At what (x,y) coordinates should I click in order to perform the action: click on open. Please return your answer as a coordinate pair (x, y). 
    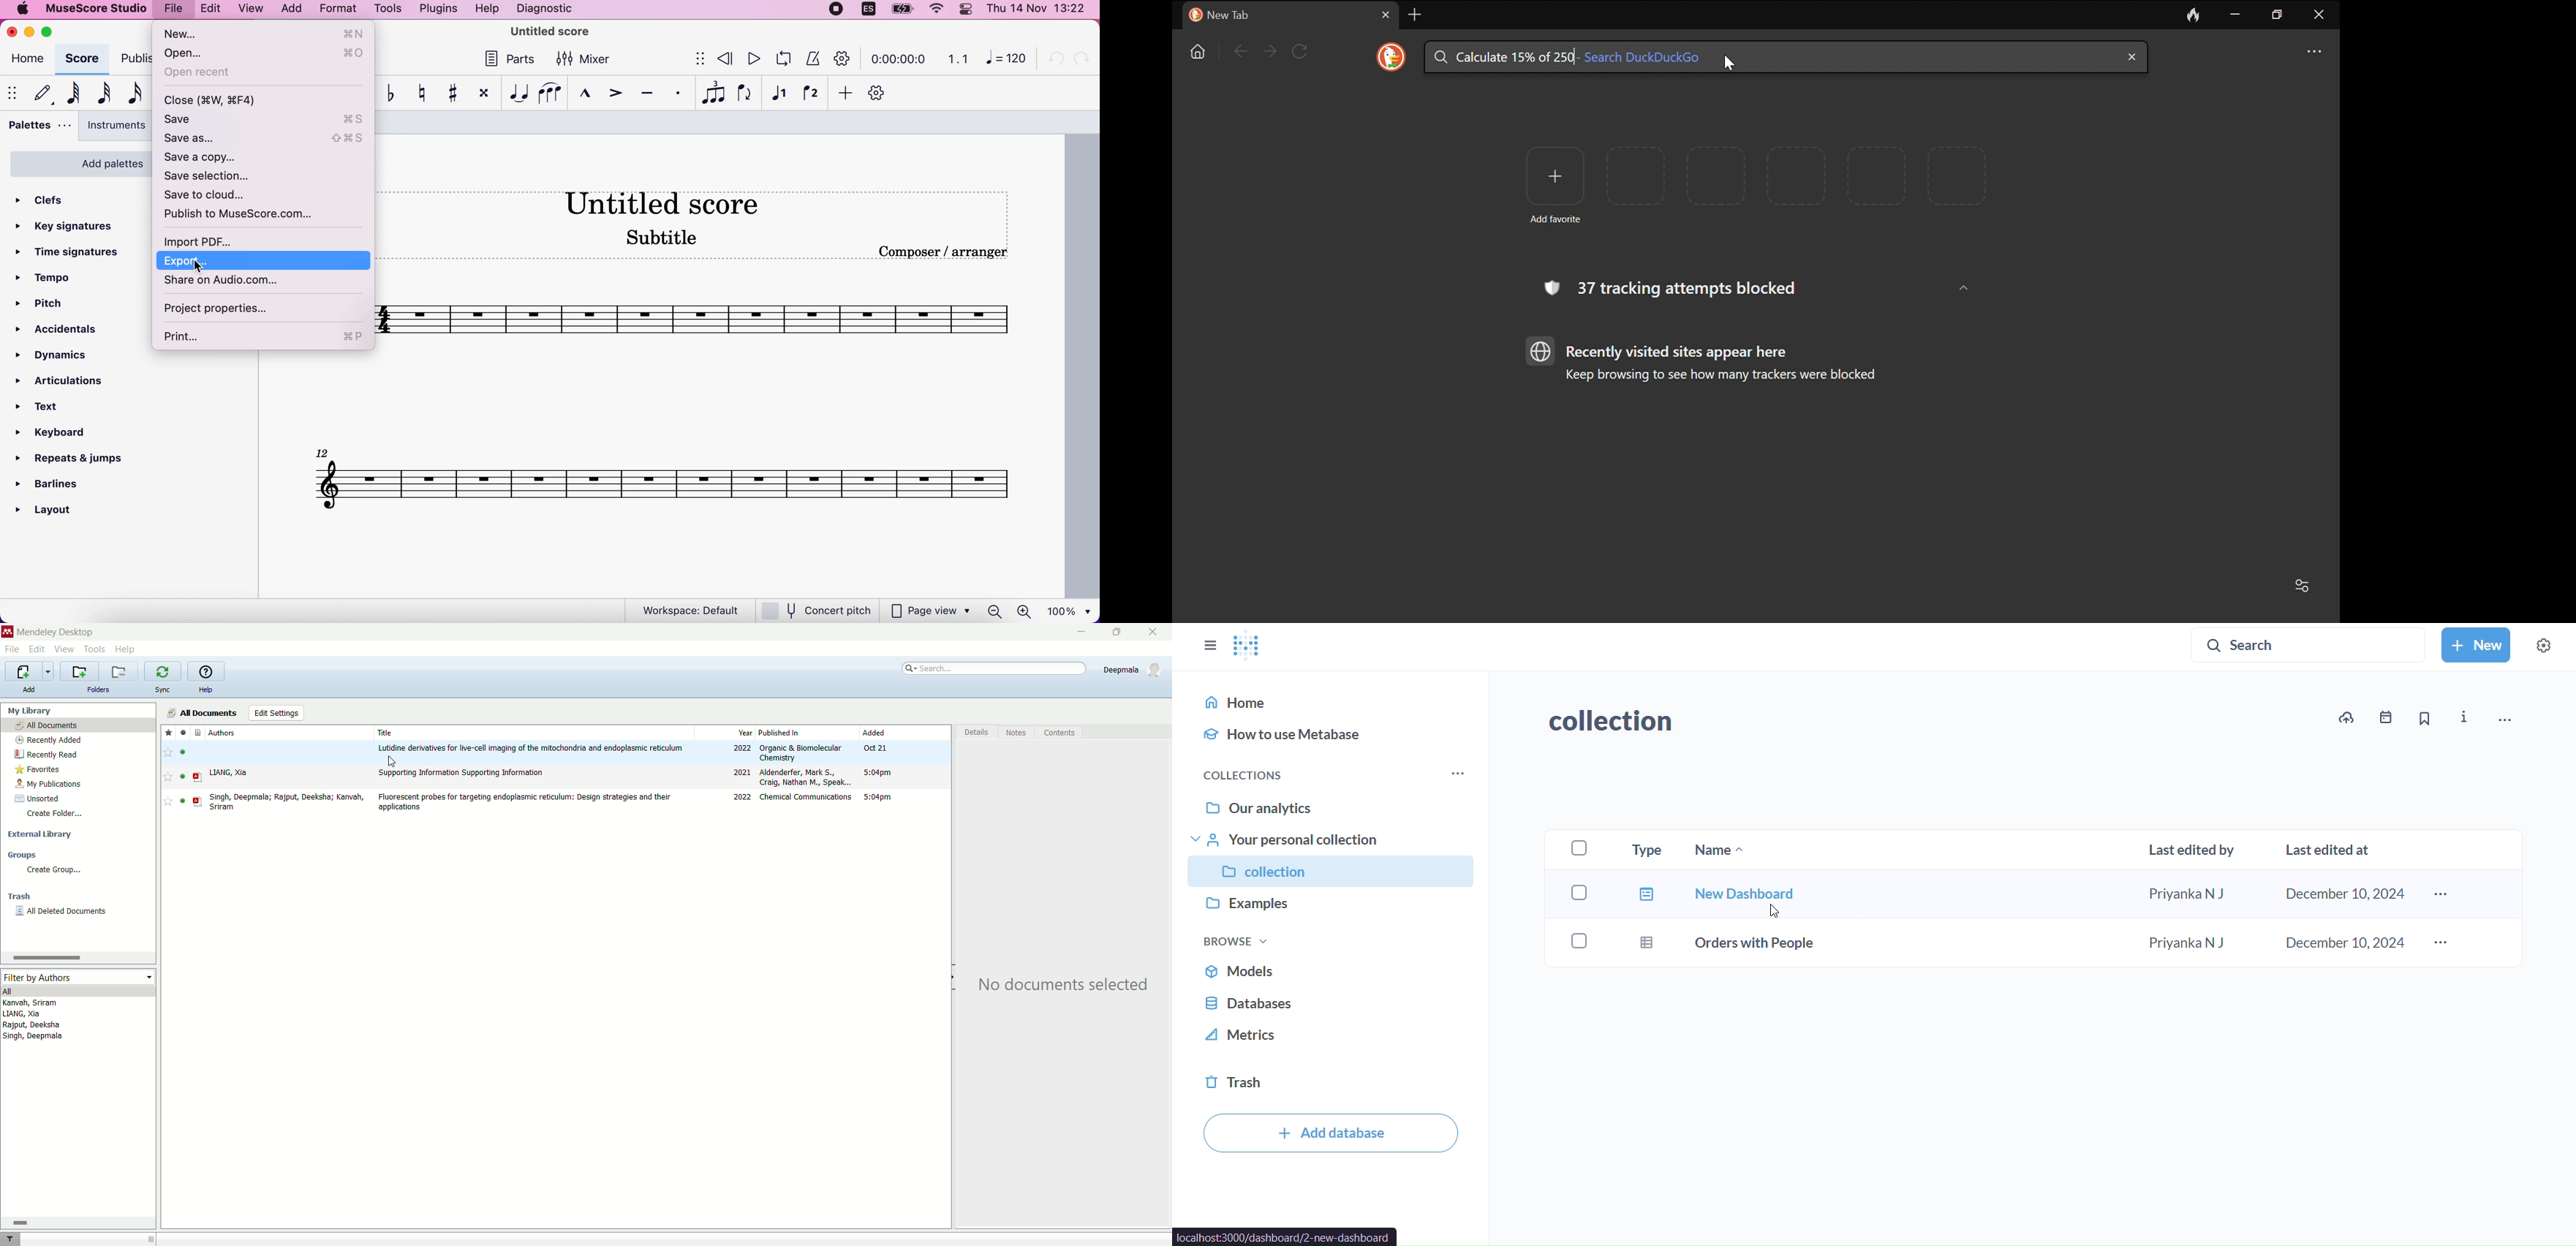
    Looking at the image, I should click on (266, 52).